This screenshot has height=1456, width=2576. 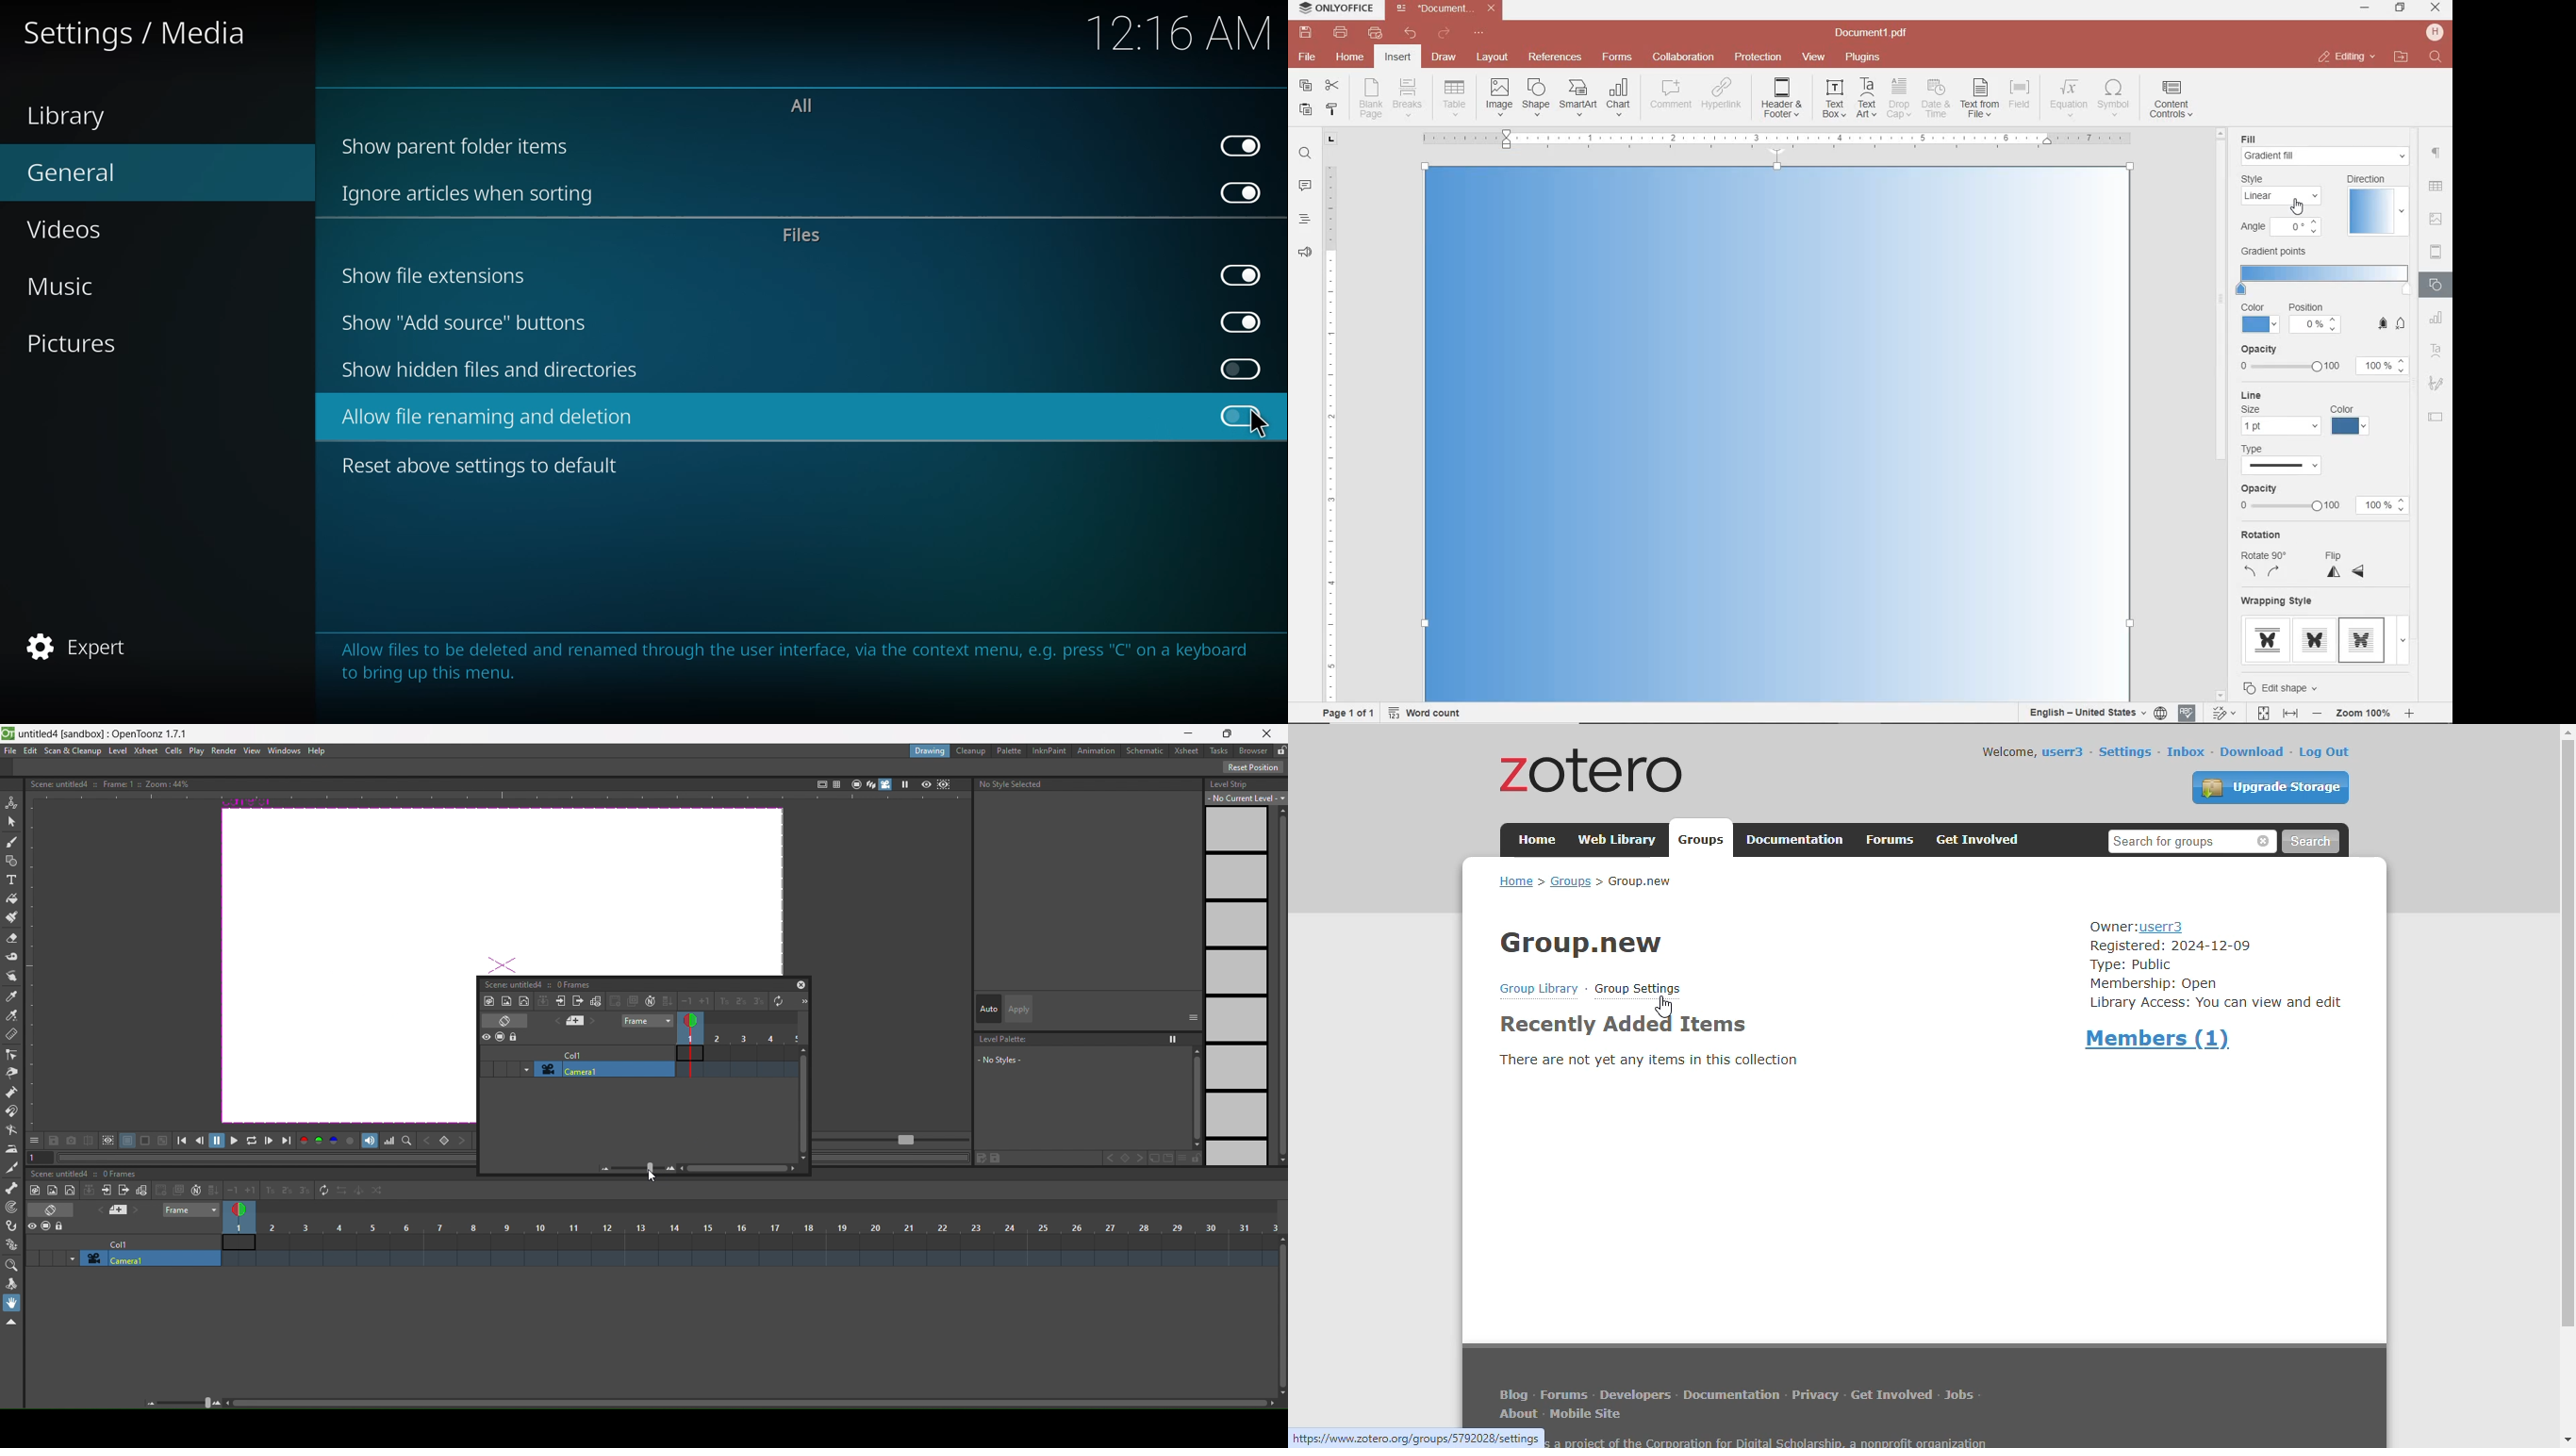 What do you see at coordinates (1221, 750) in the screenshot?
I see `tasks` at bounding box center [1221, 750].